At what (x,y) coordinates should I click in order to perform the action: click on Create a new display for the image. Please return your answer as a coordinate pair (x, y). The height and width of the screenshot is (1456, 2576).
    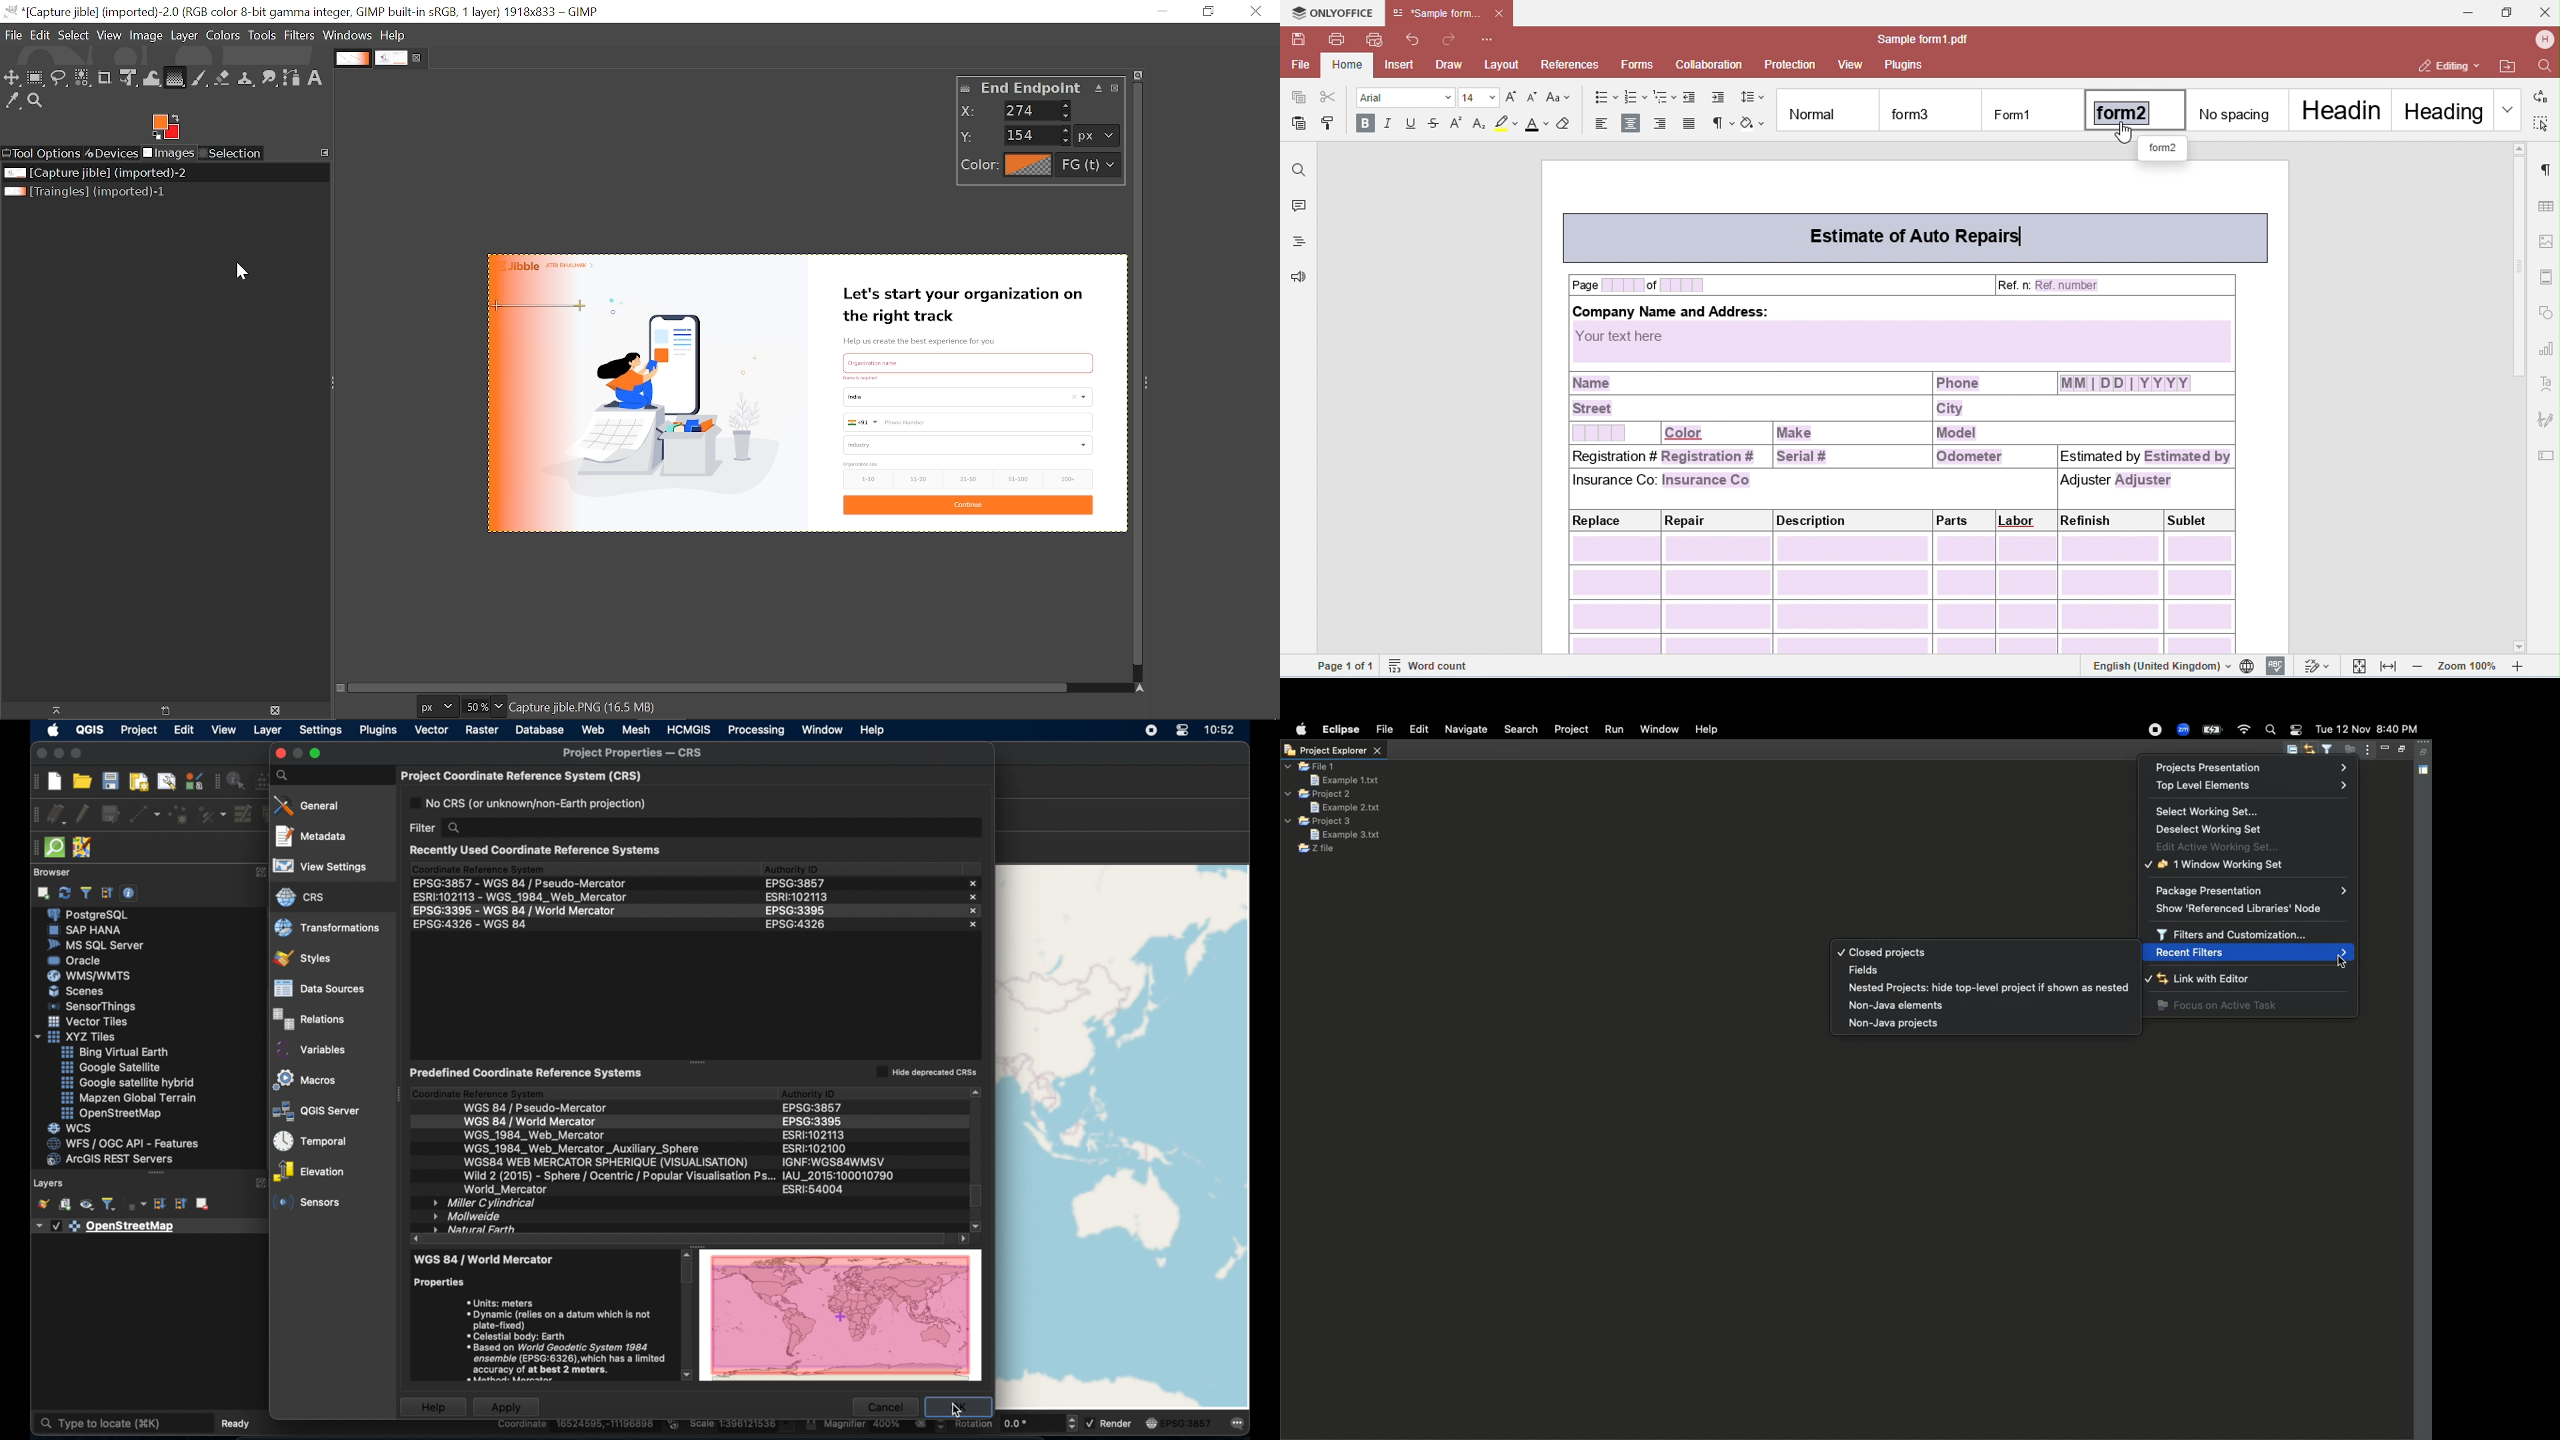
    Looking at the image, I should click on (159, 711).